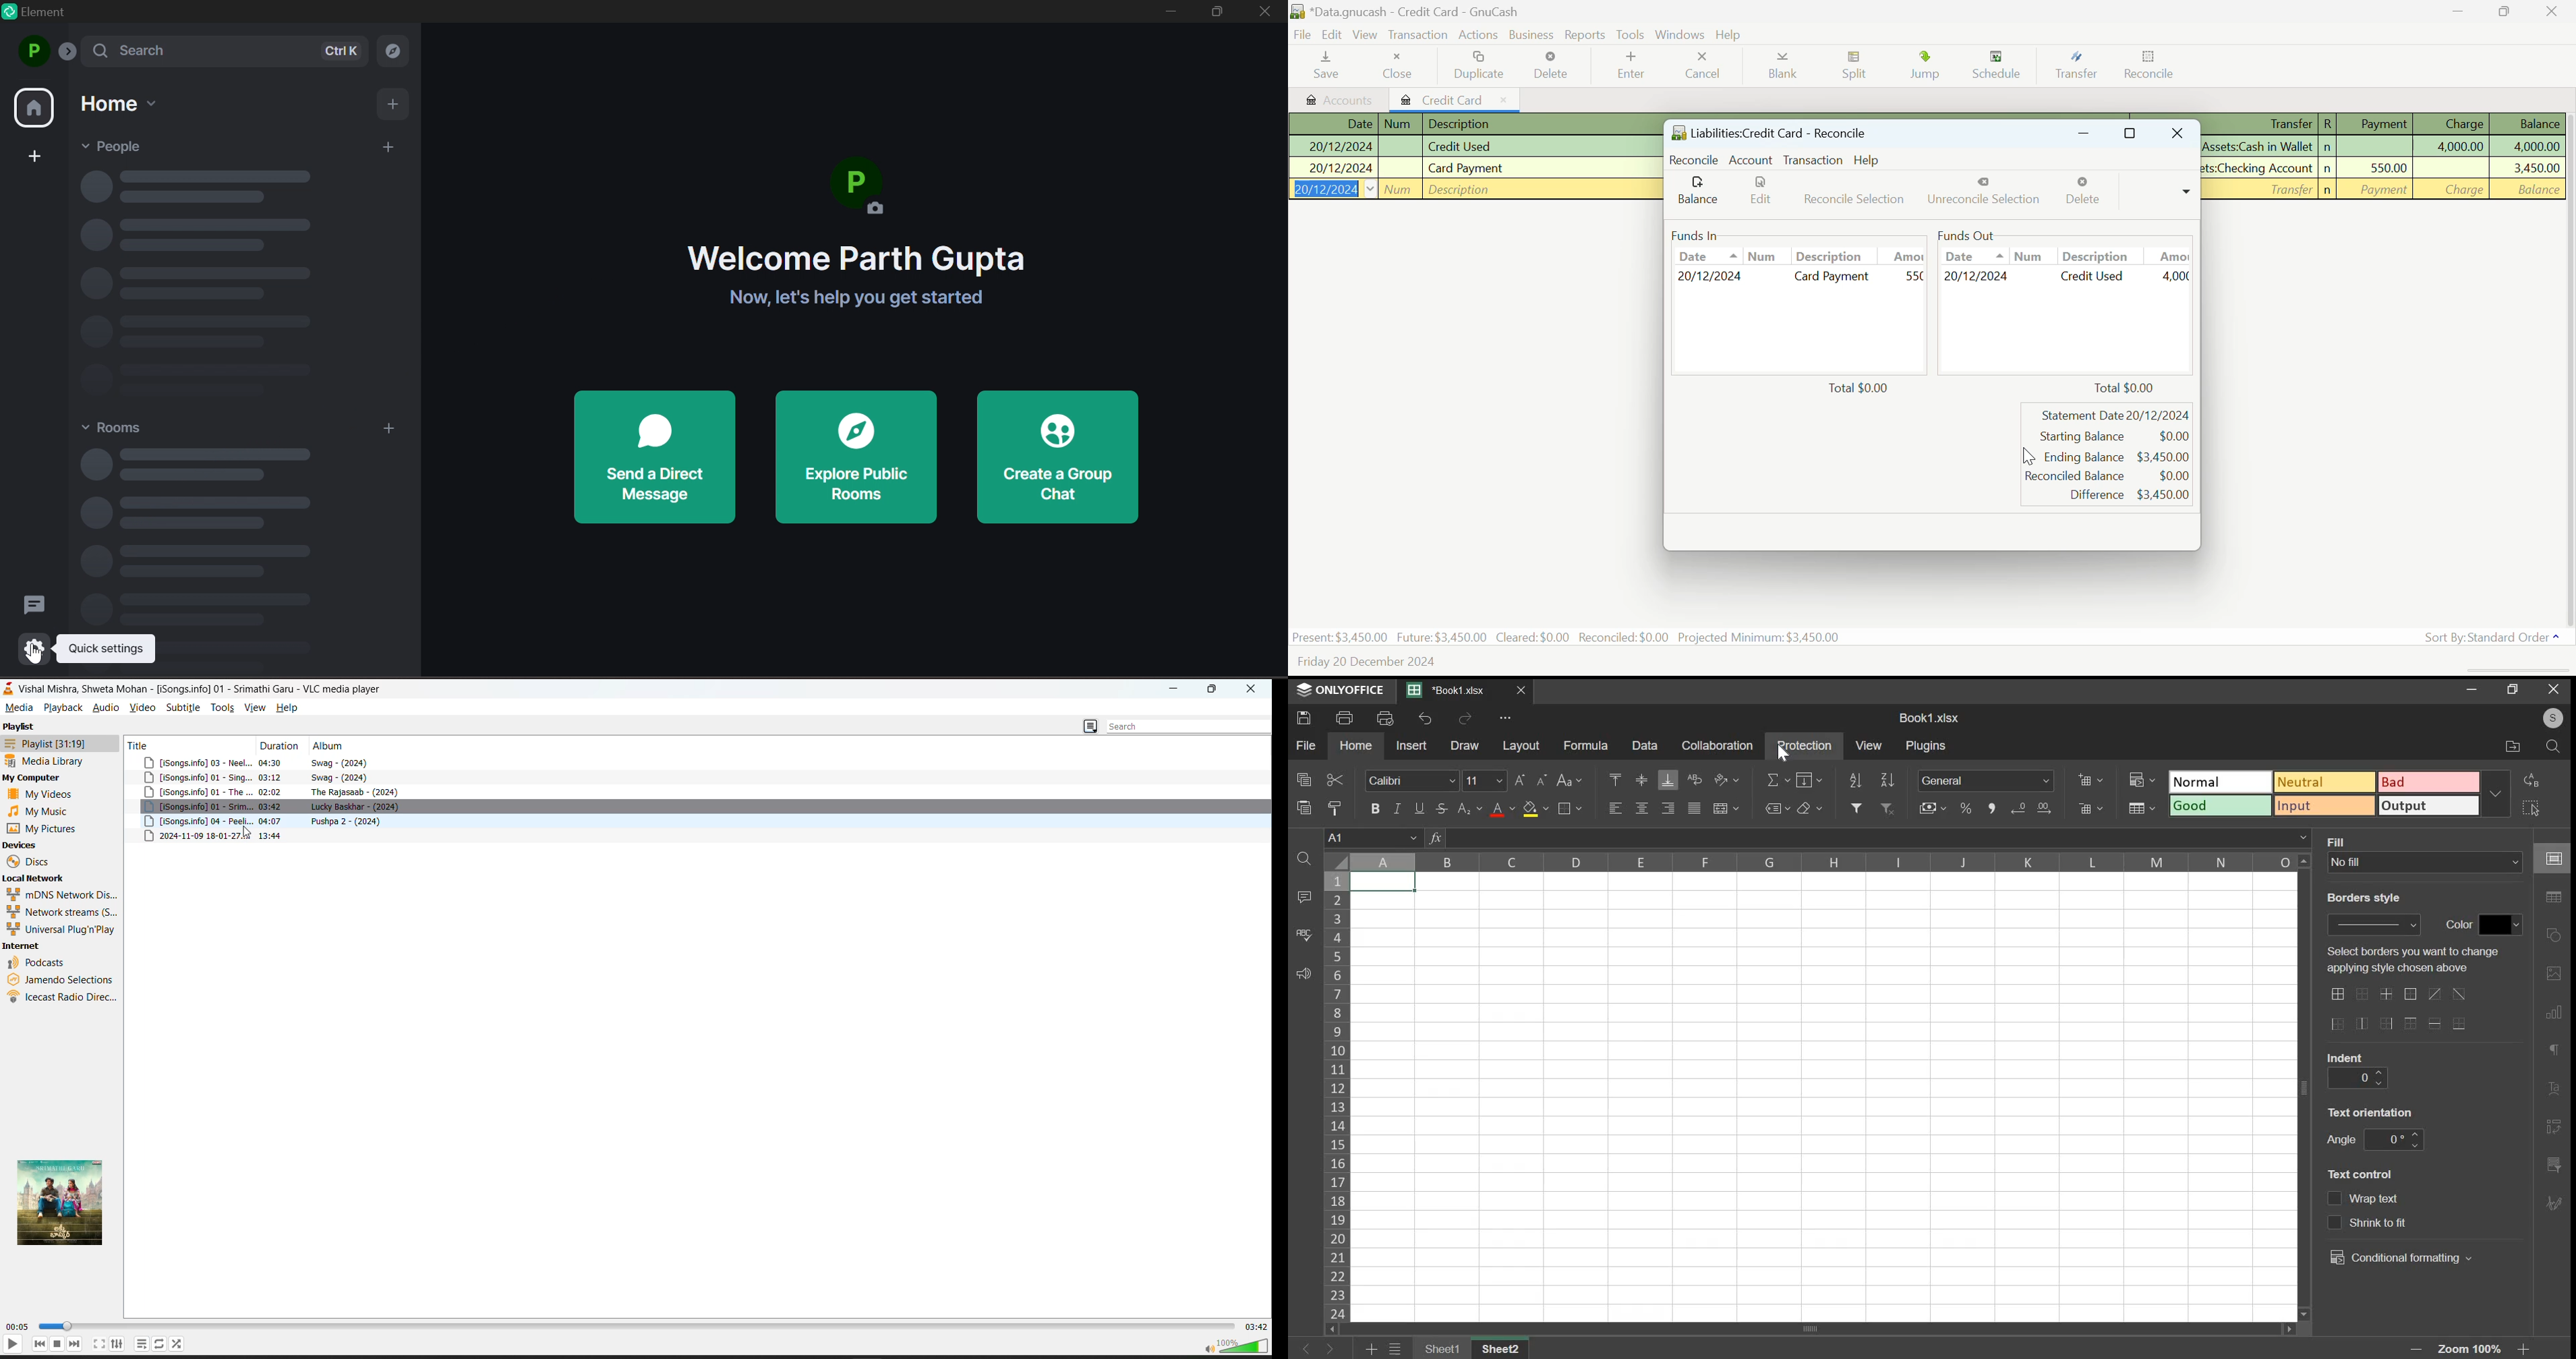 This screenshot has width=2576, height=1372. I want to click on text control, so click(2400, 1223).